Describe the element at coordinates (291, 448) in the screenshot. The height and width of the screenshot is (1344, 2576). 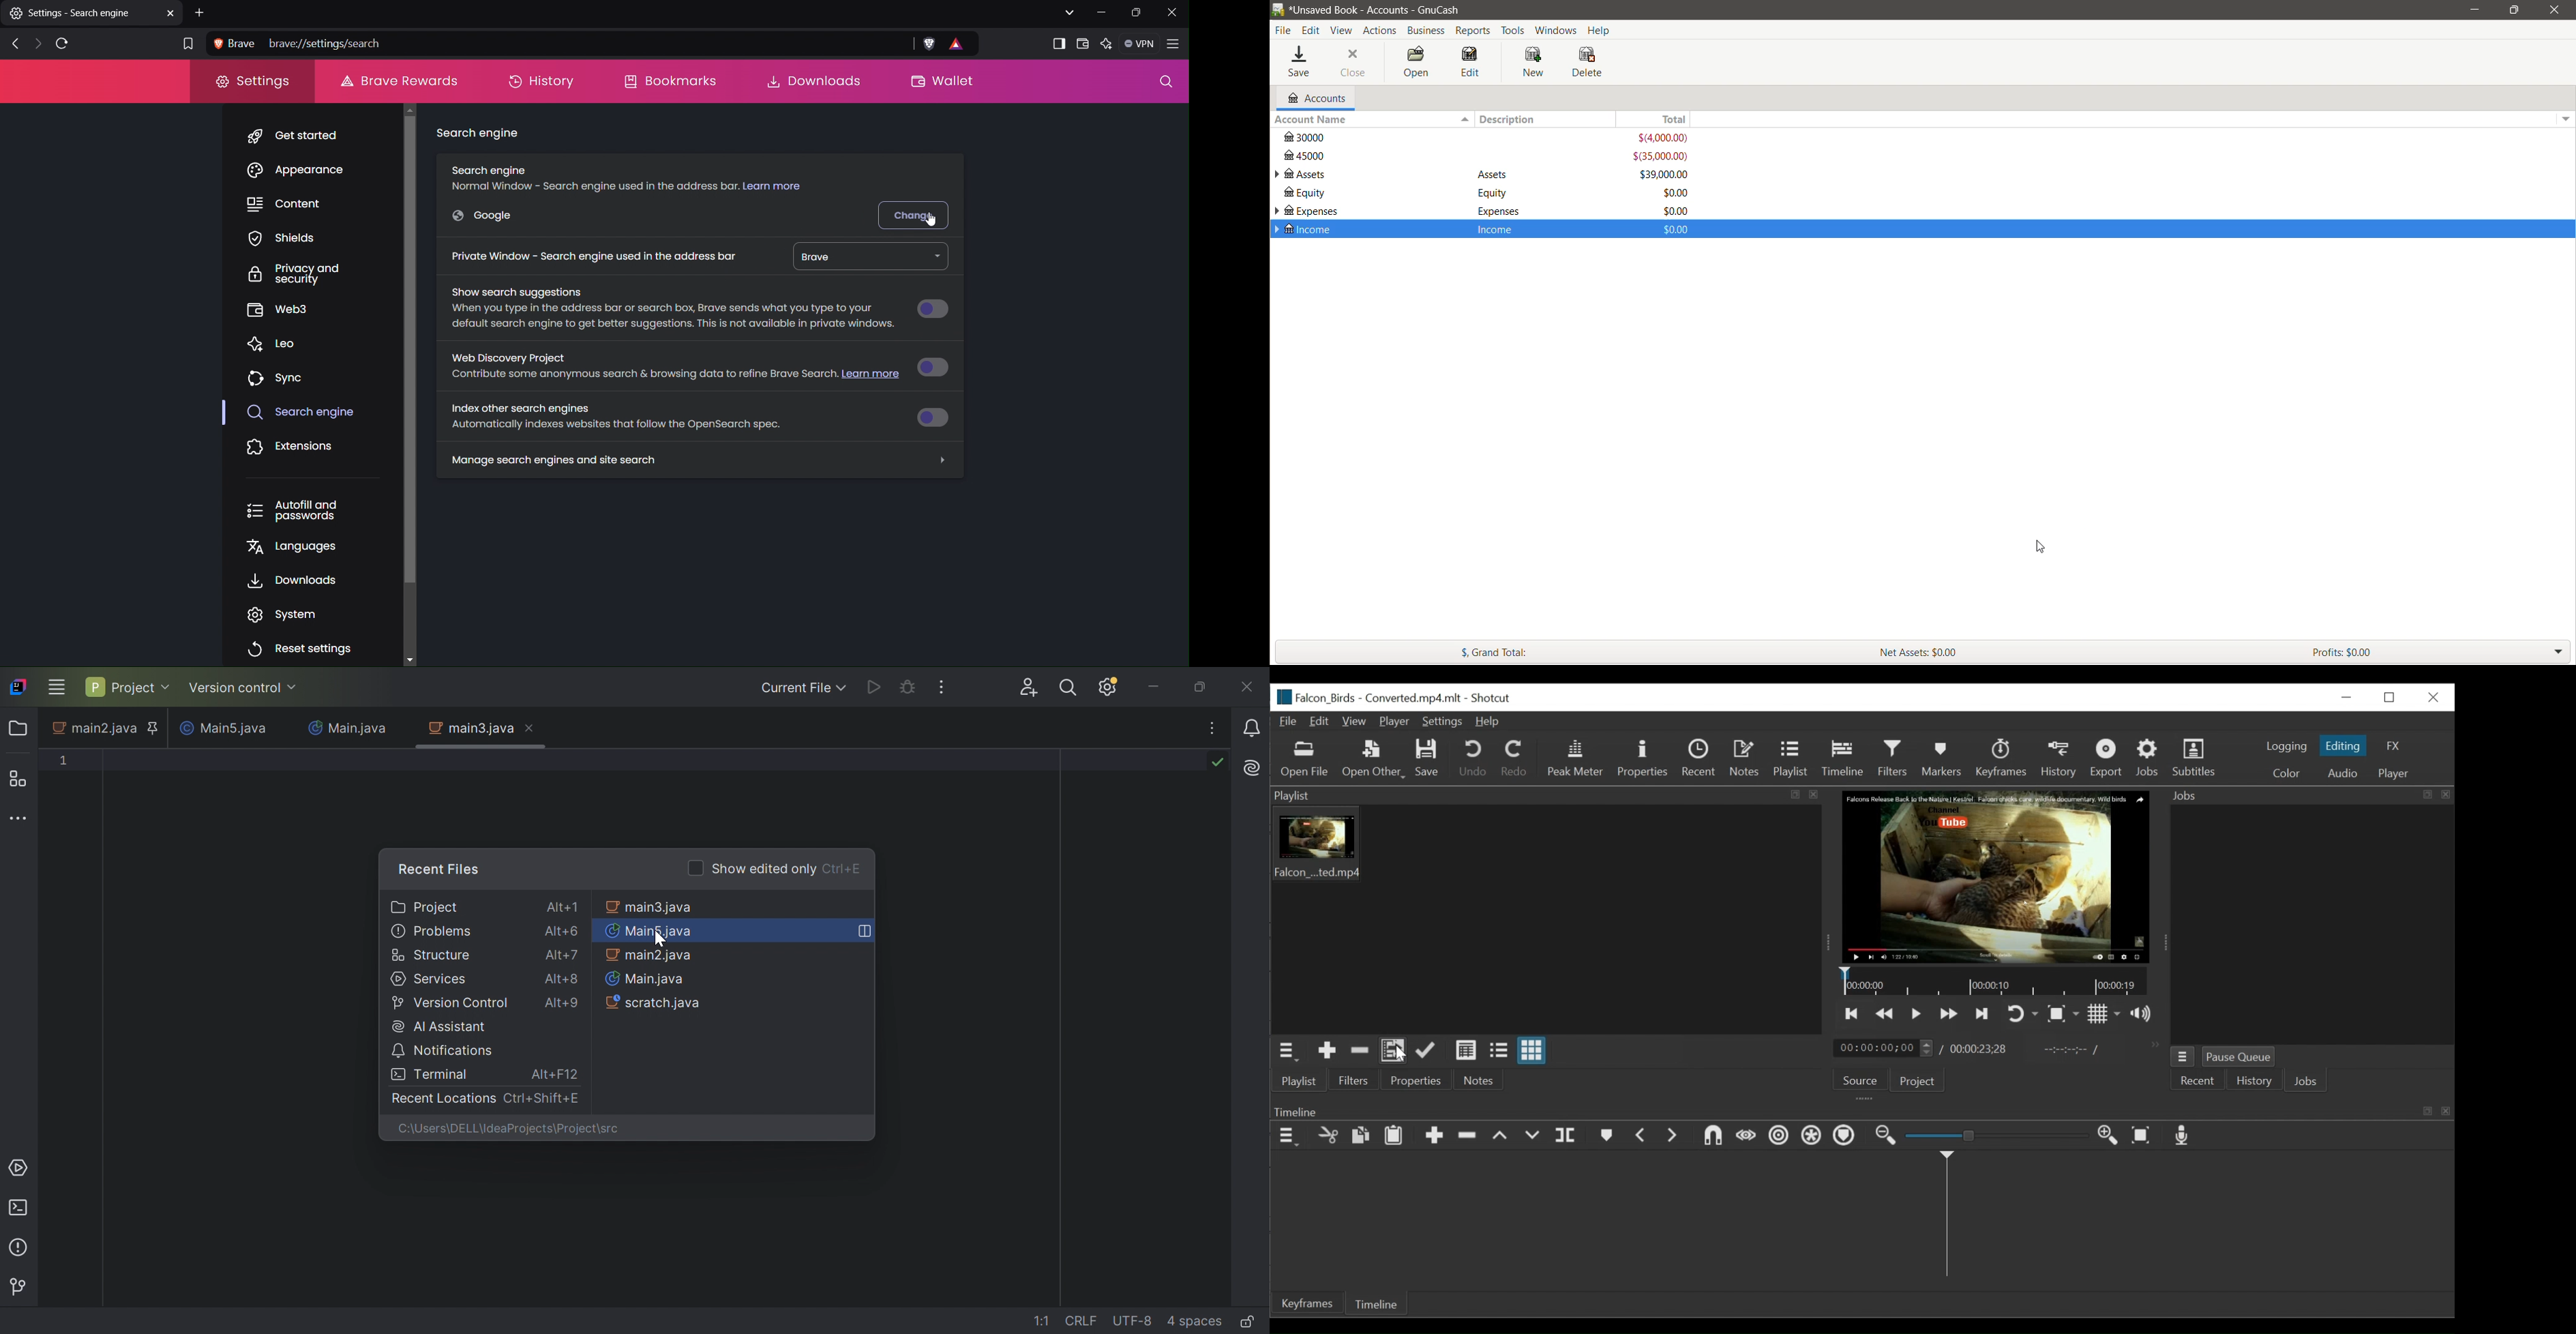
I see `Extensions` at that location.